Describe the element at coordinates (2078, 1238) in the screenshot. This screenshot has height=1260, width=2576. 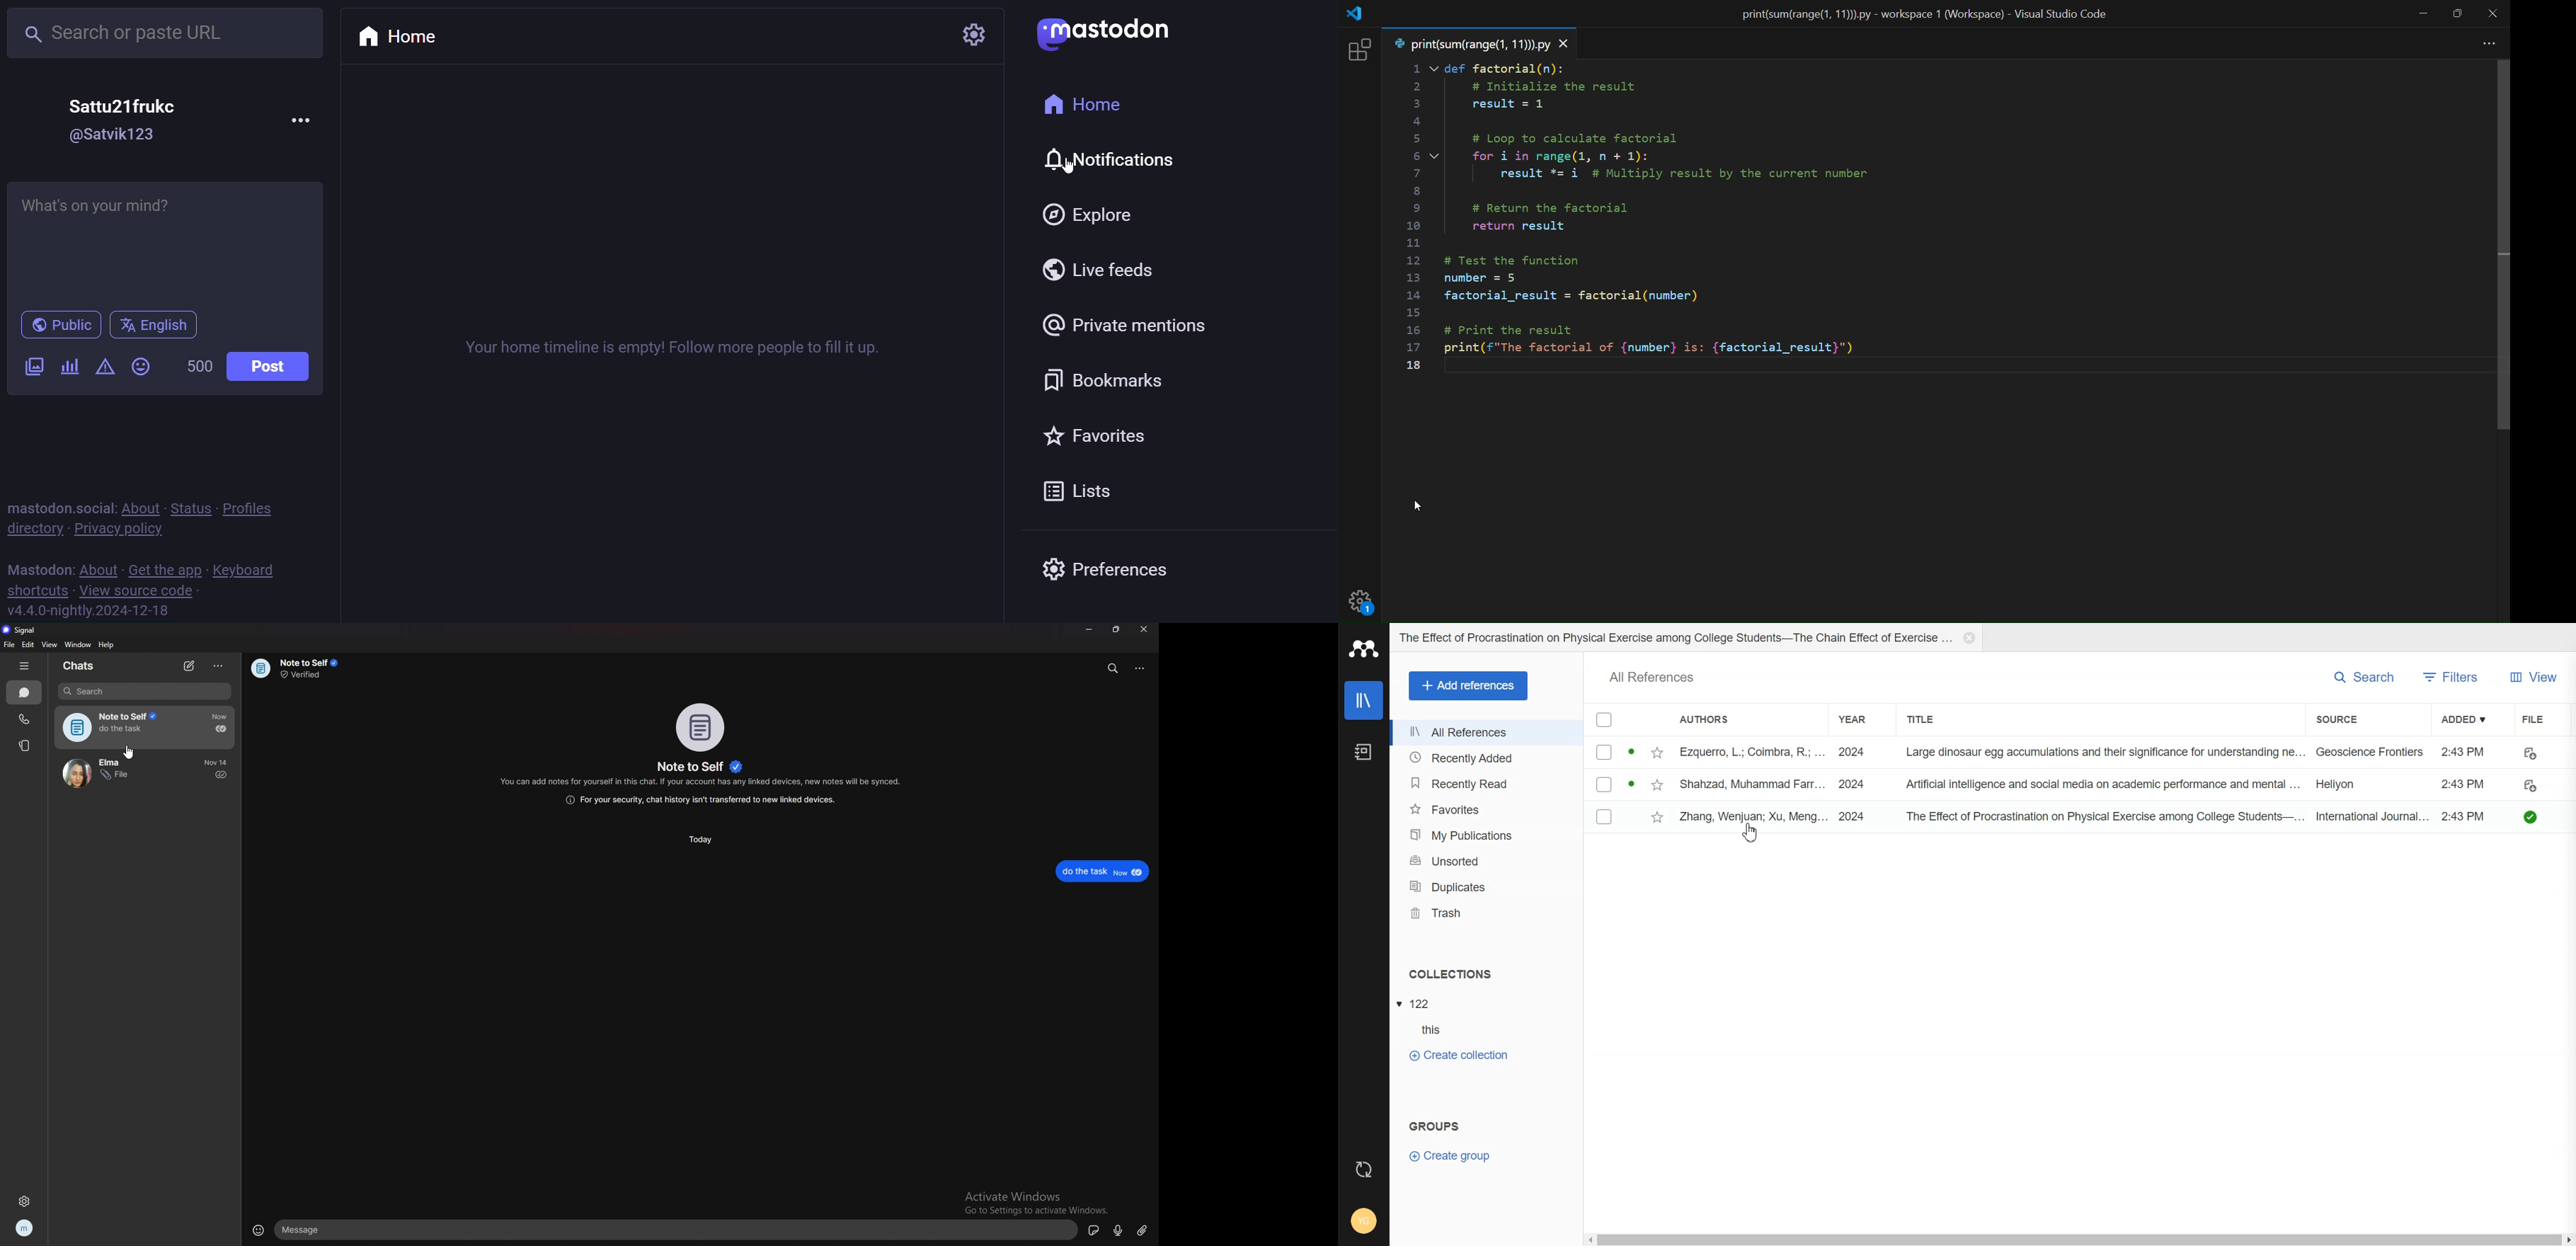
I see `Horizontal scroll bar` at that location.